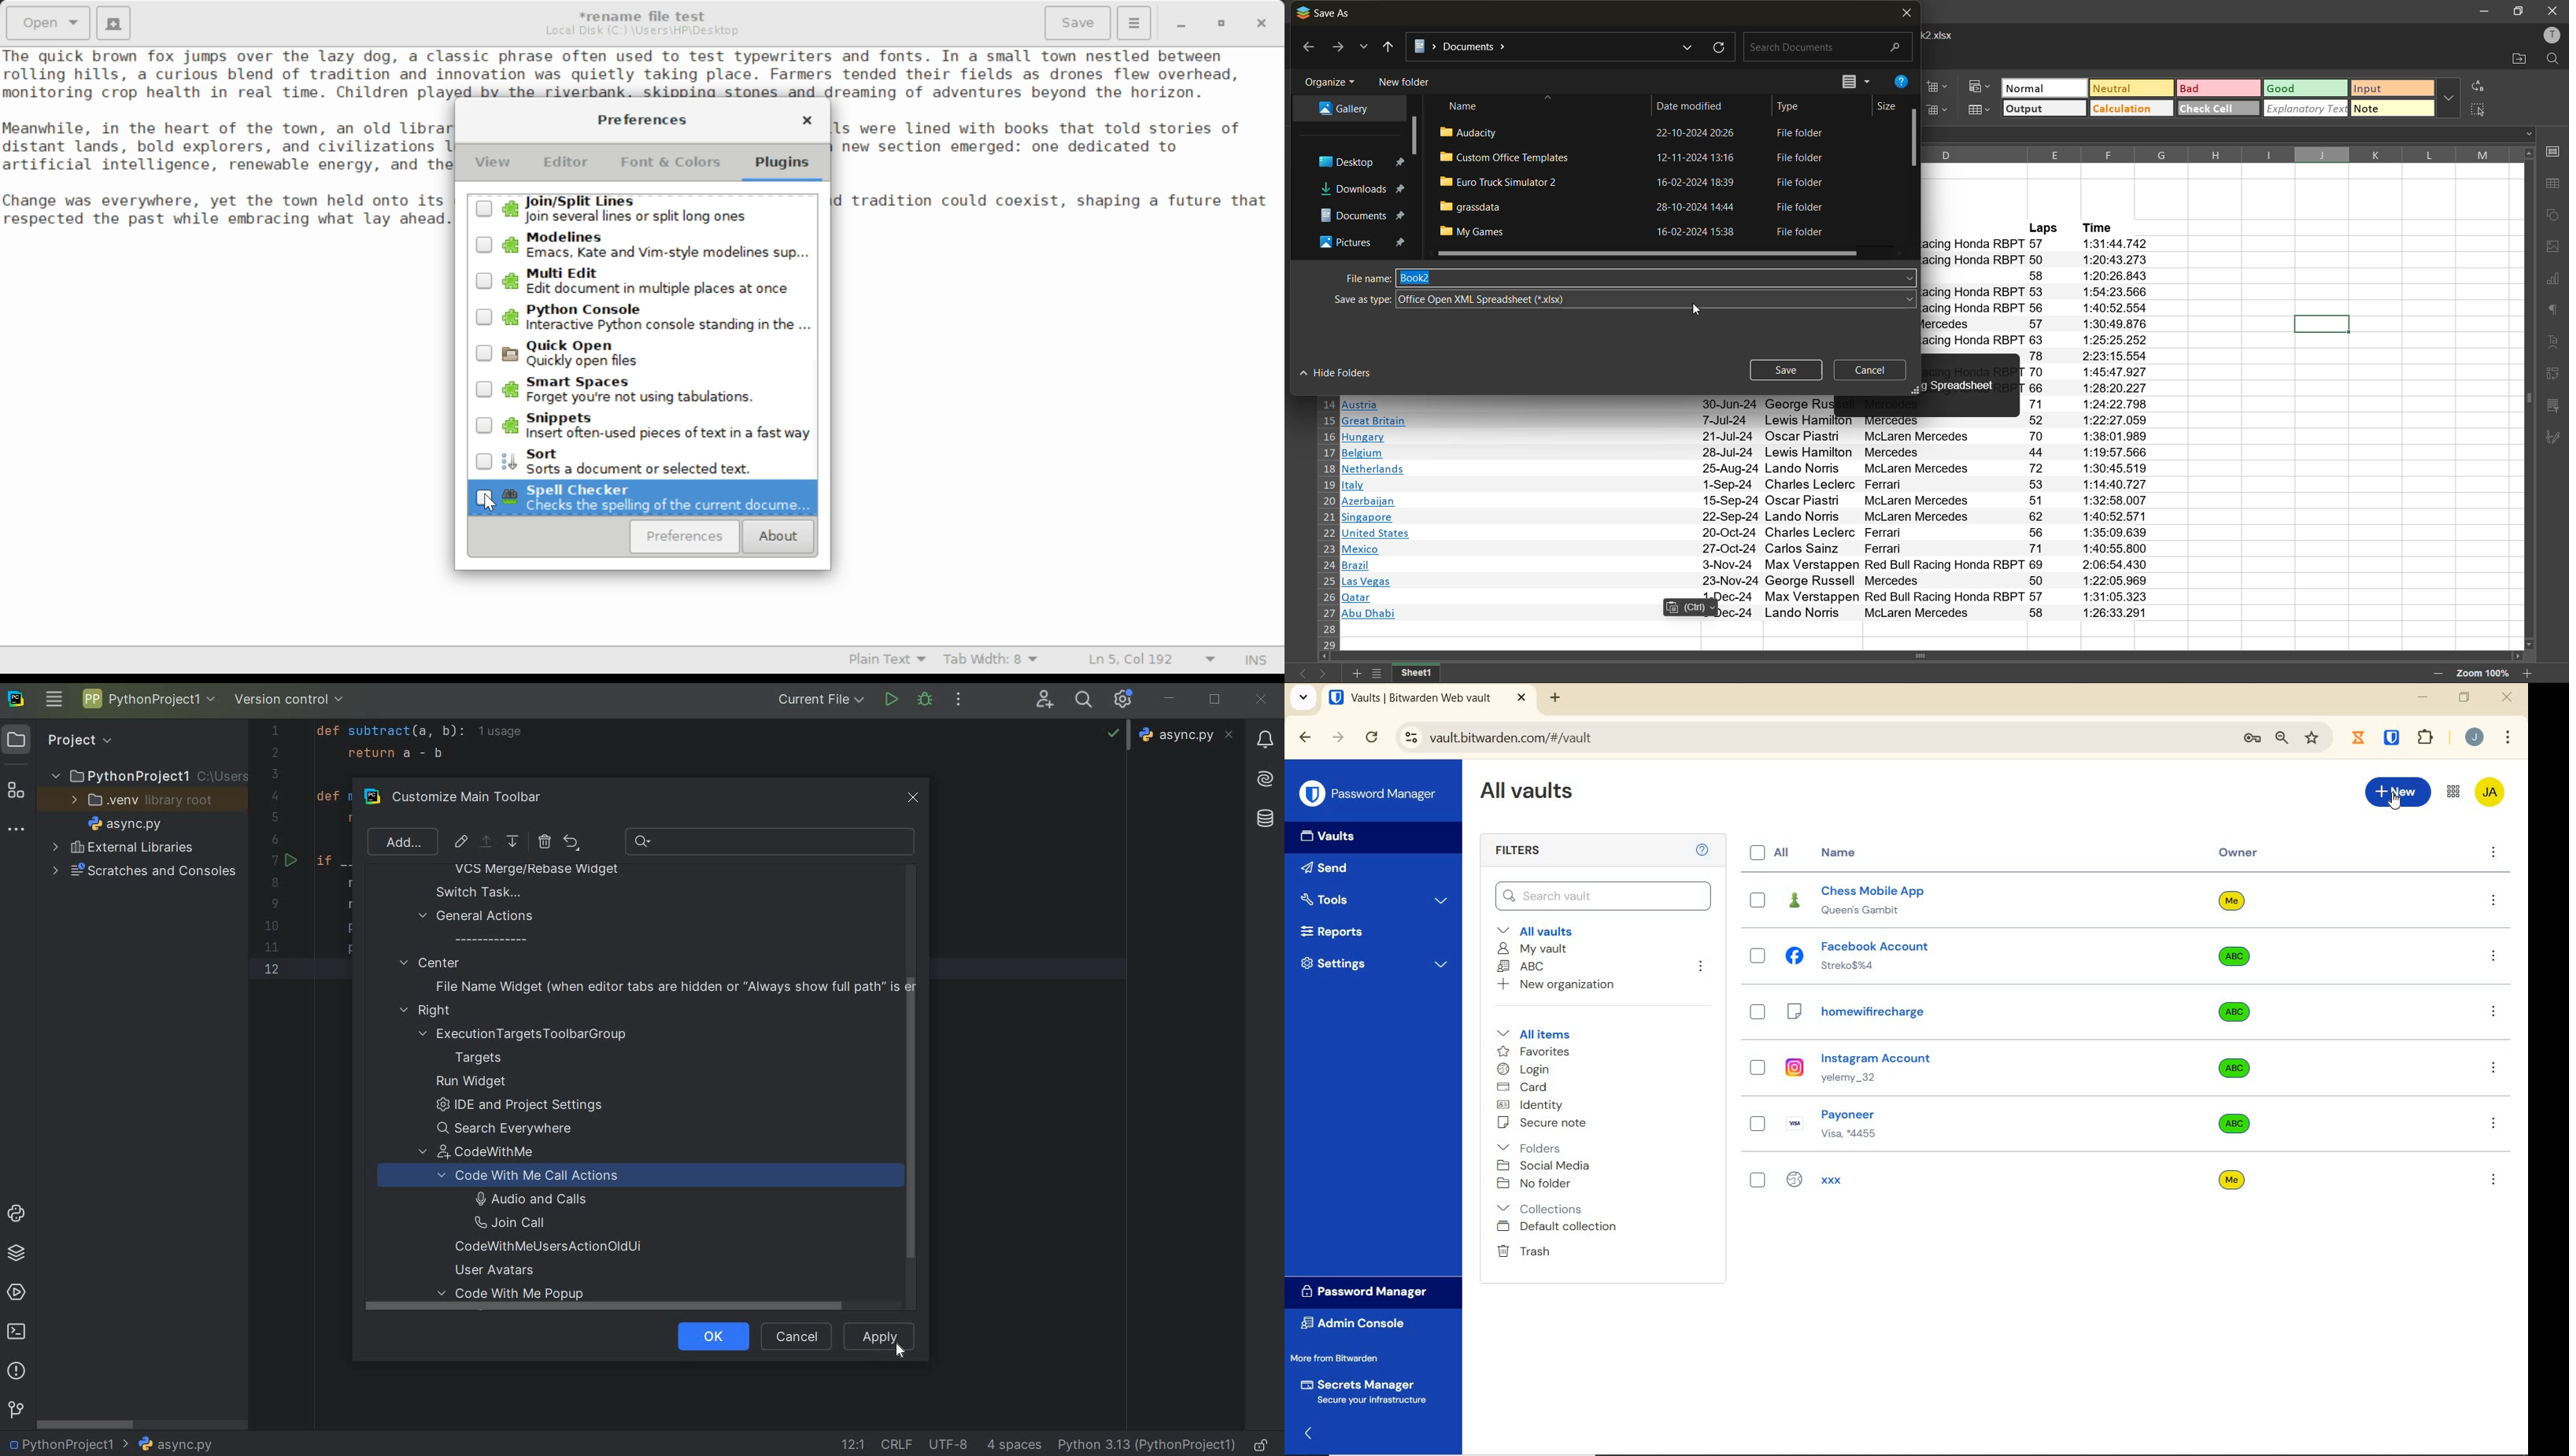  What do you see at coordinates (2319, 323) in the screenshot?
I see `current cell` at bounding box center [2319, 323].